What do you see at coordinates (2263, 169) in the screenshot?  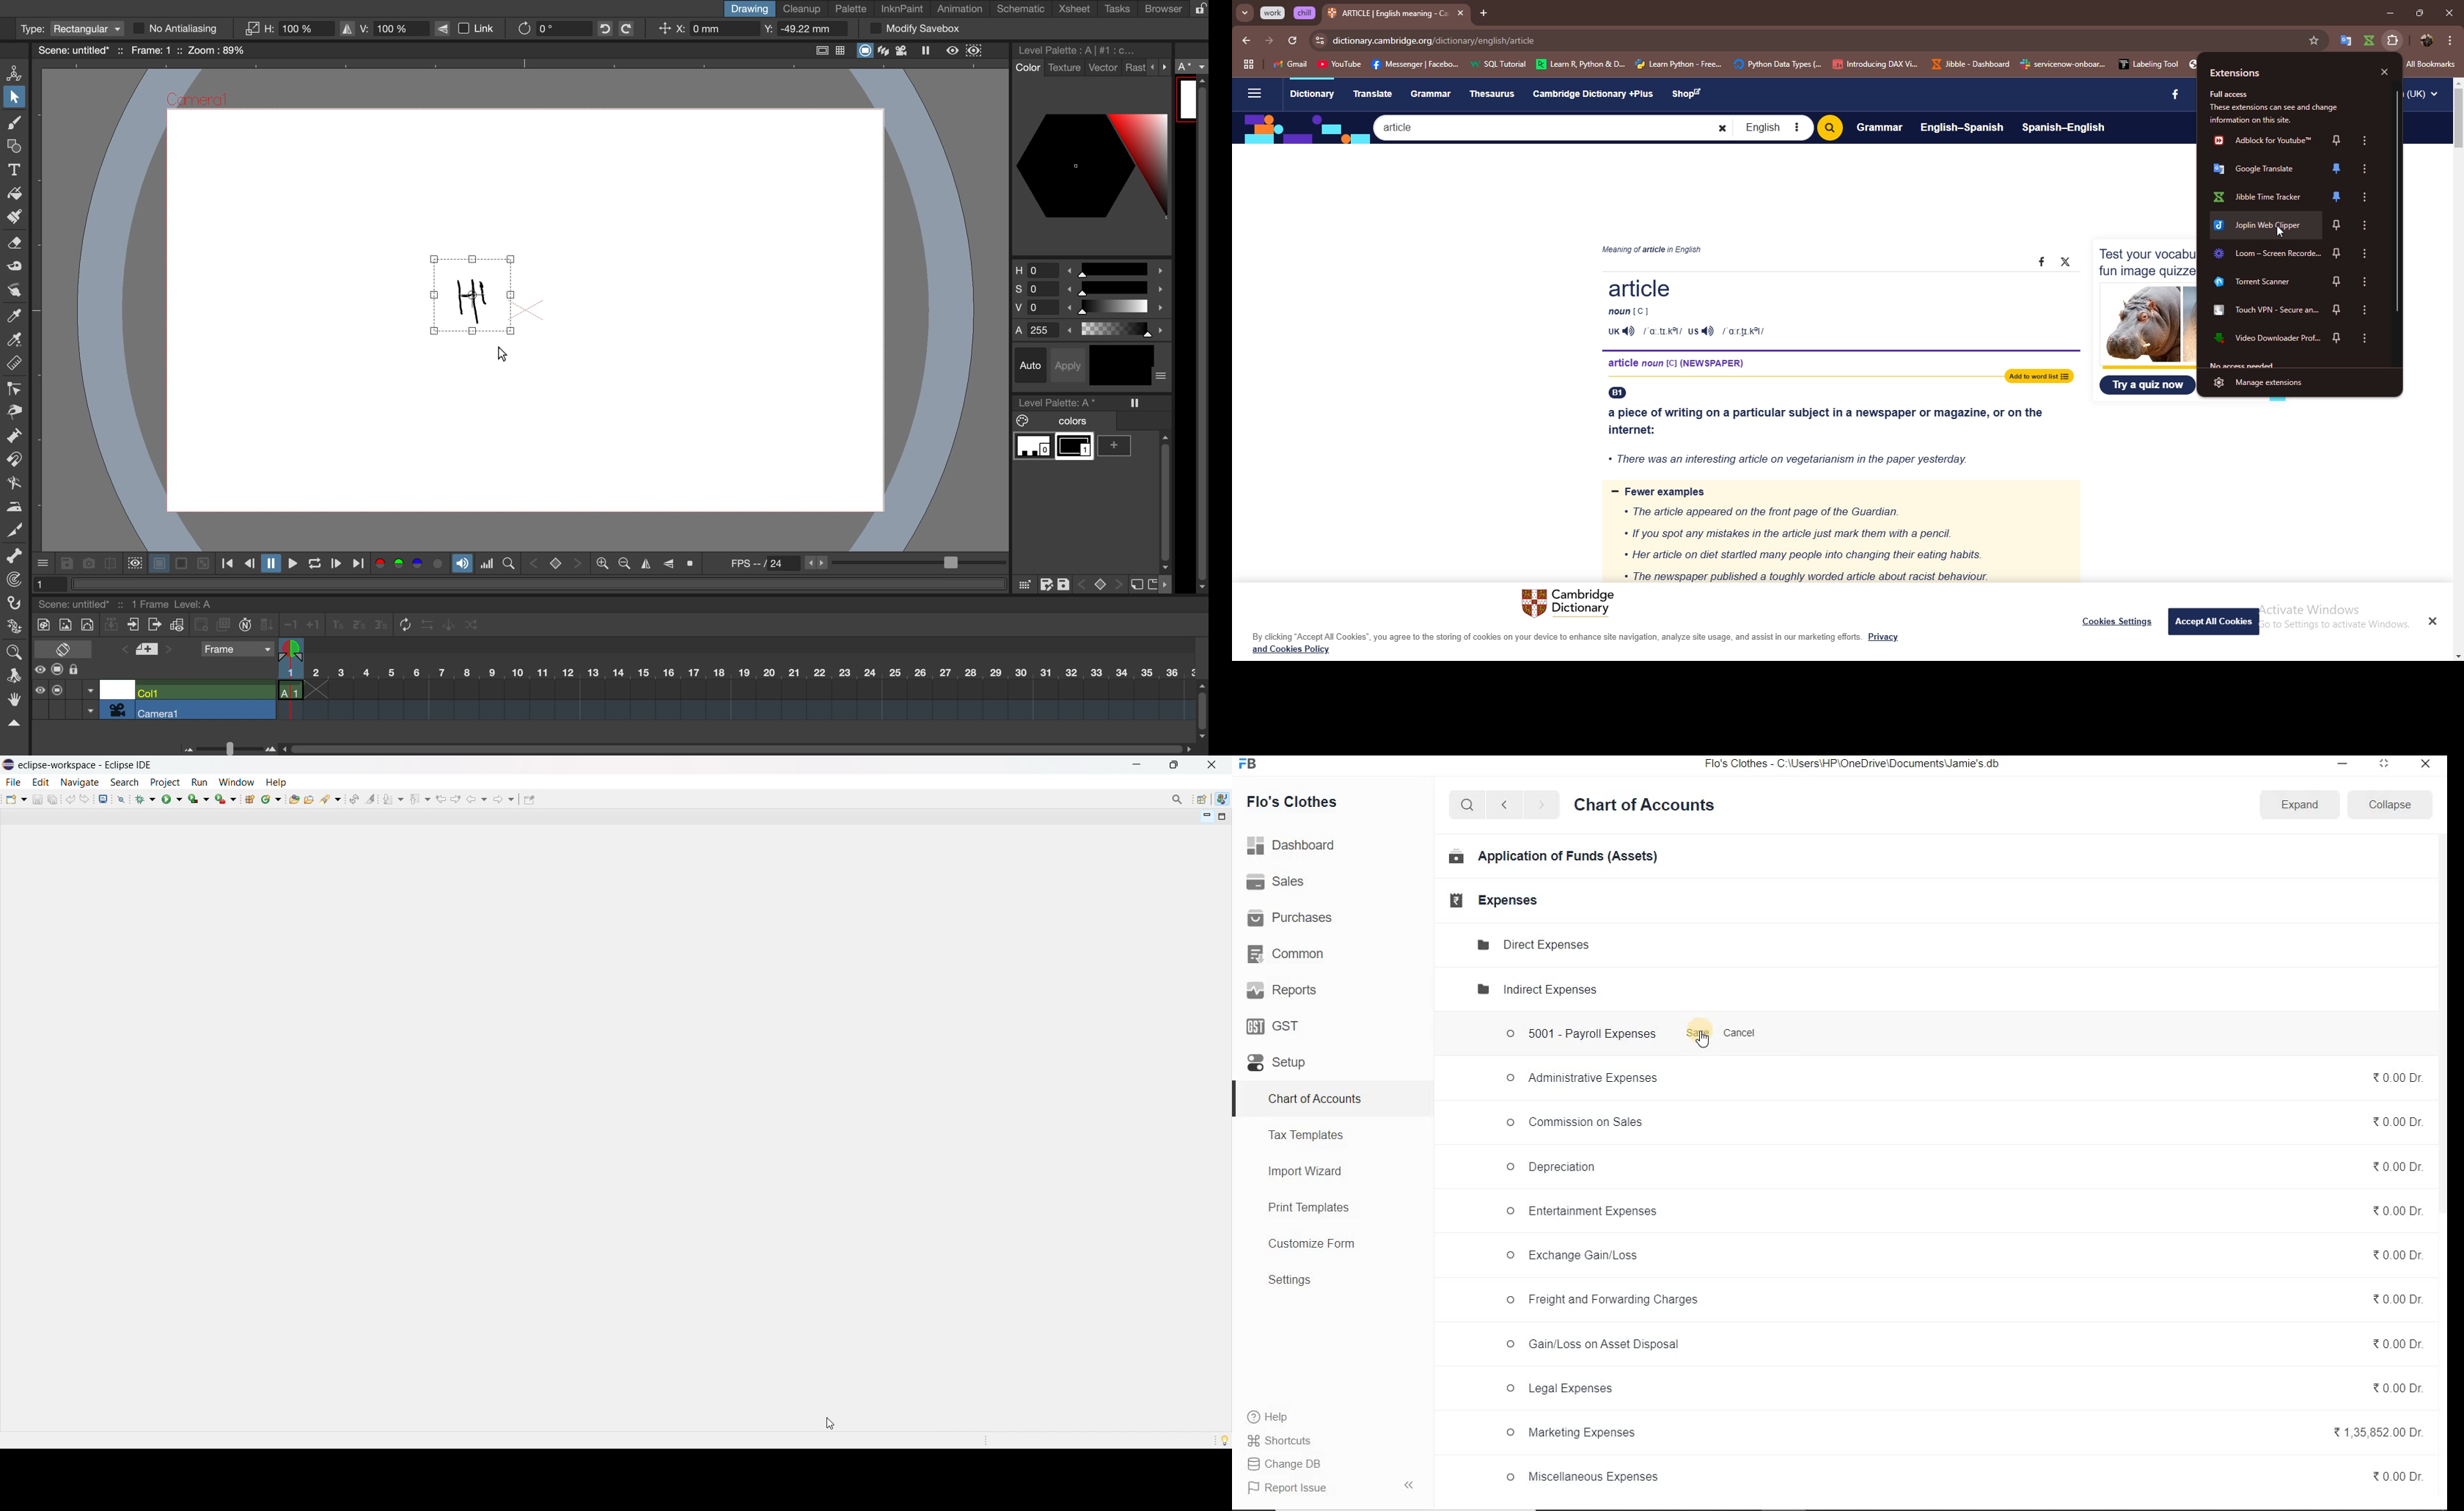 I see `extension` at bounding box center [2263, 169].